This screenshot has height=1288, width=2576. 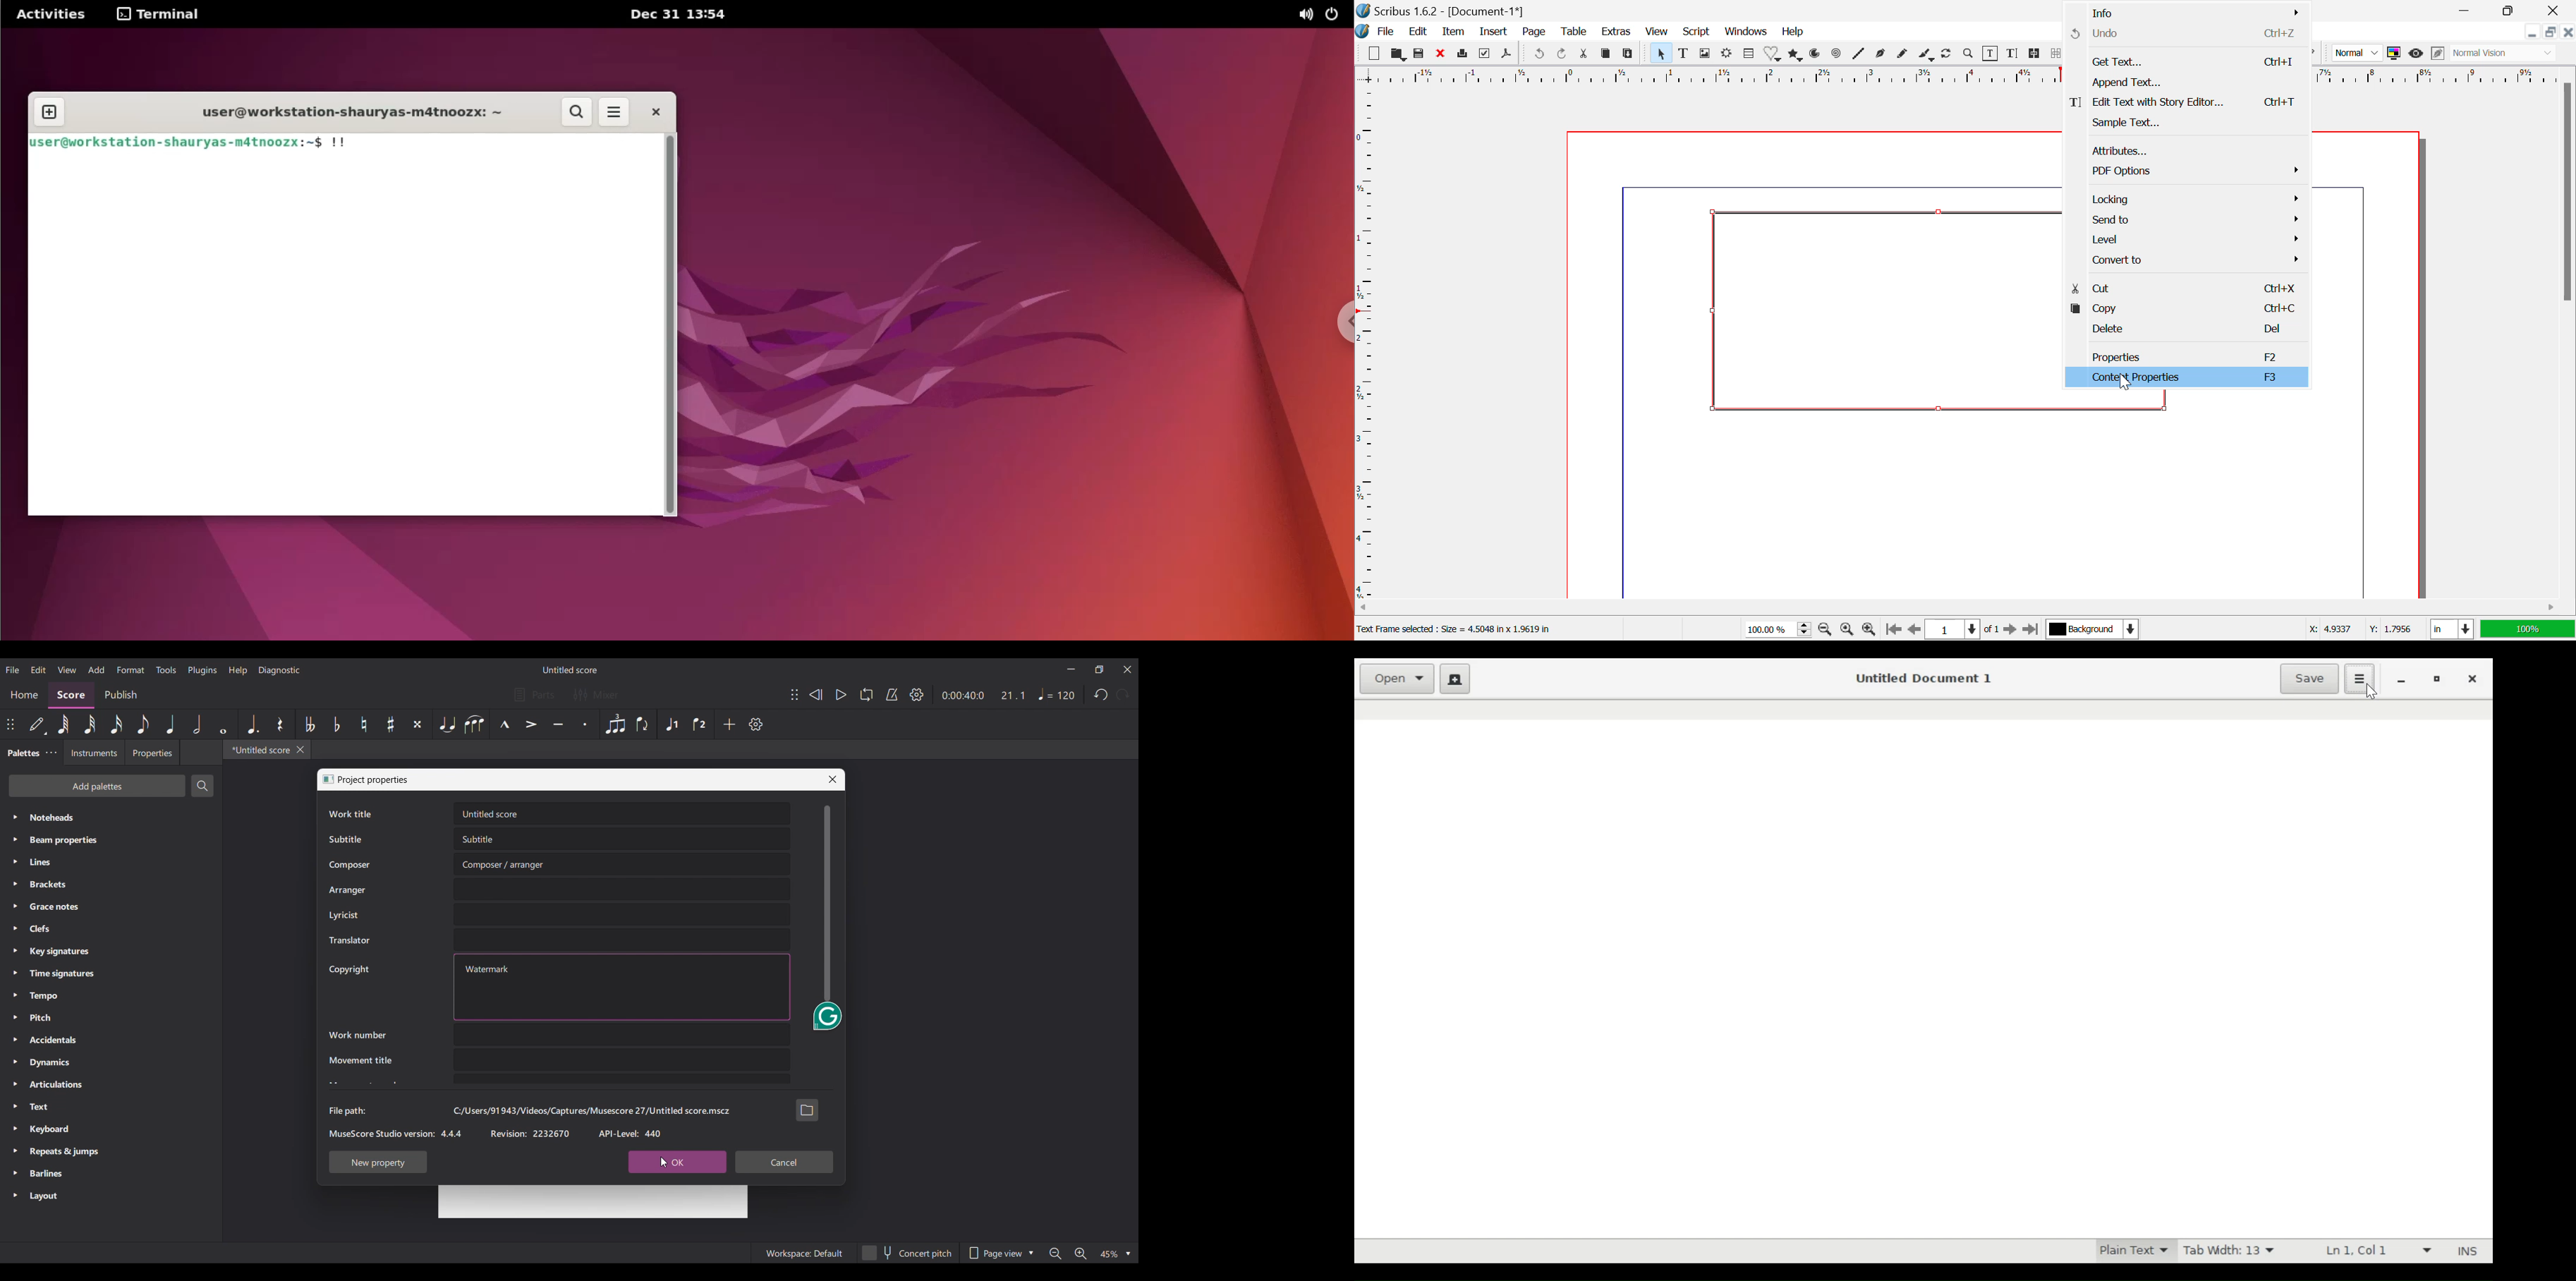 I want to click on Accent, so click(x=531, y=724).